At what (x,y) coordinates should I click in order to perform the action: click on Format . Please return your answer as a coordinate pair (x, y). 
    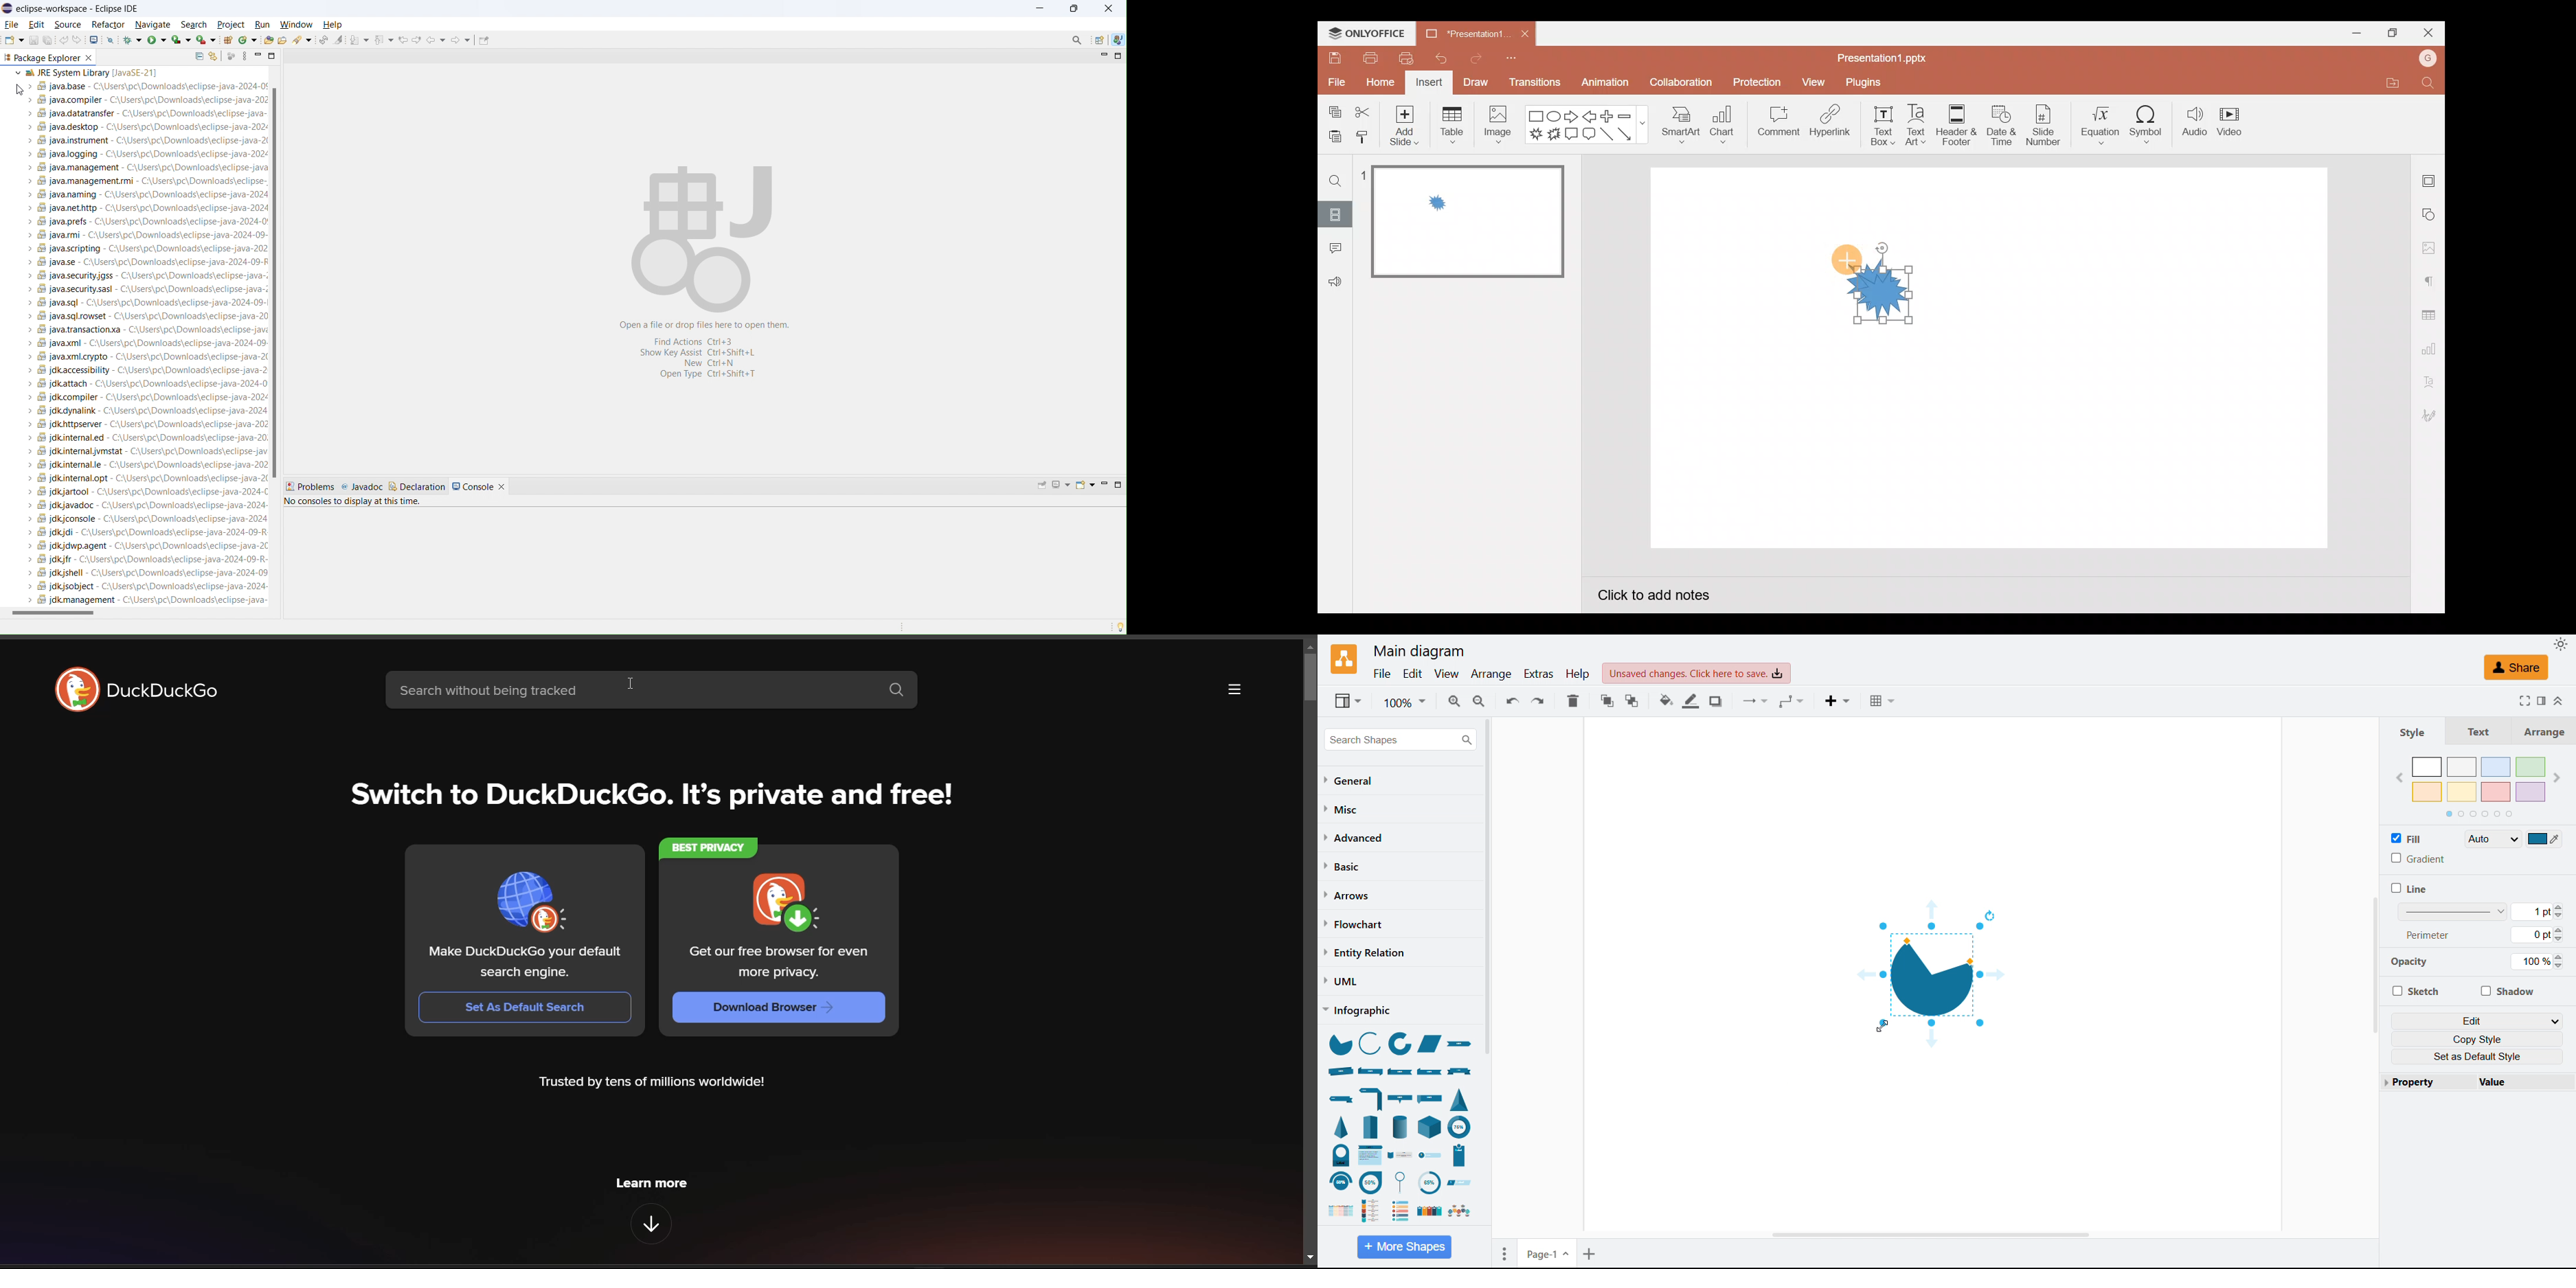
    Looking at the image, I should click on (2541, 700).